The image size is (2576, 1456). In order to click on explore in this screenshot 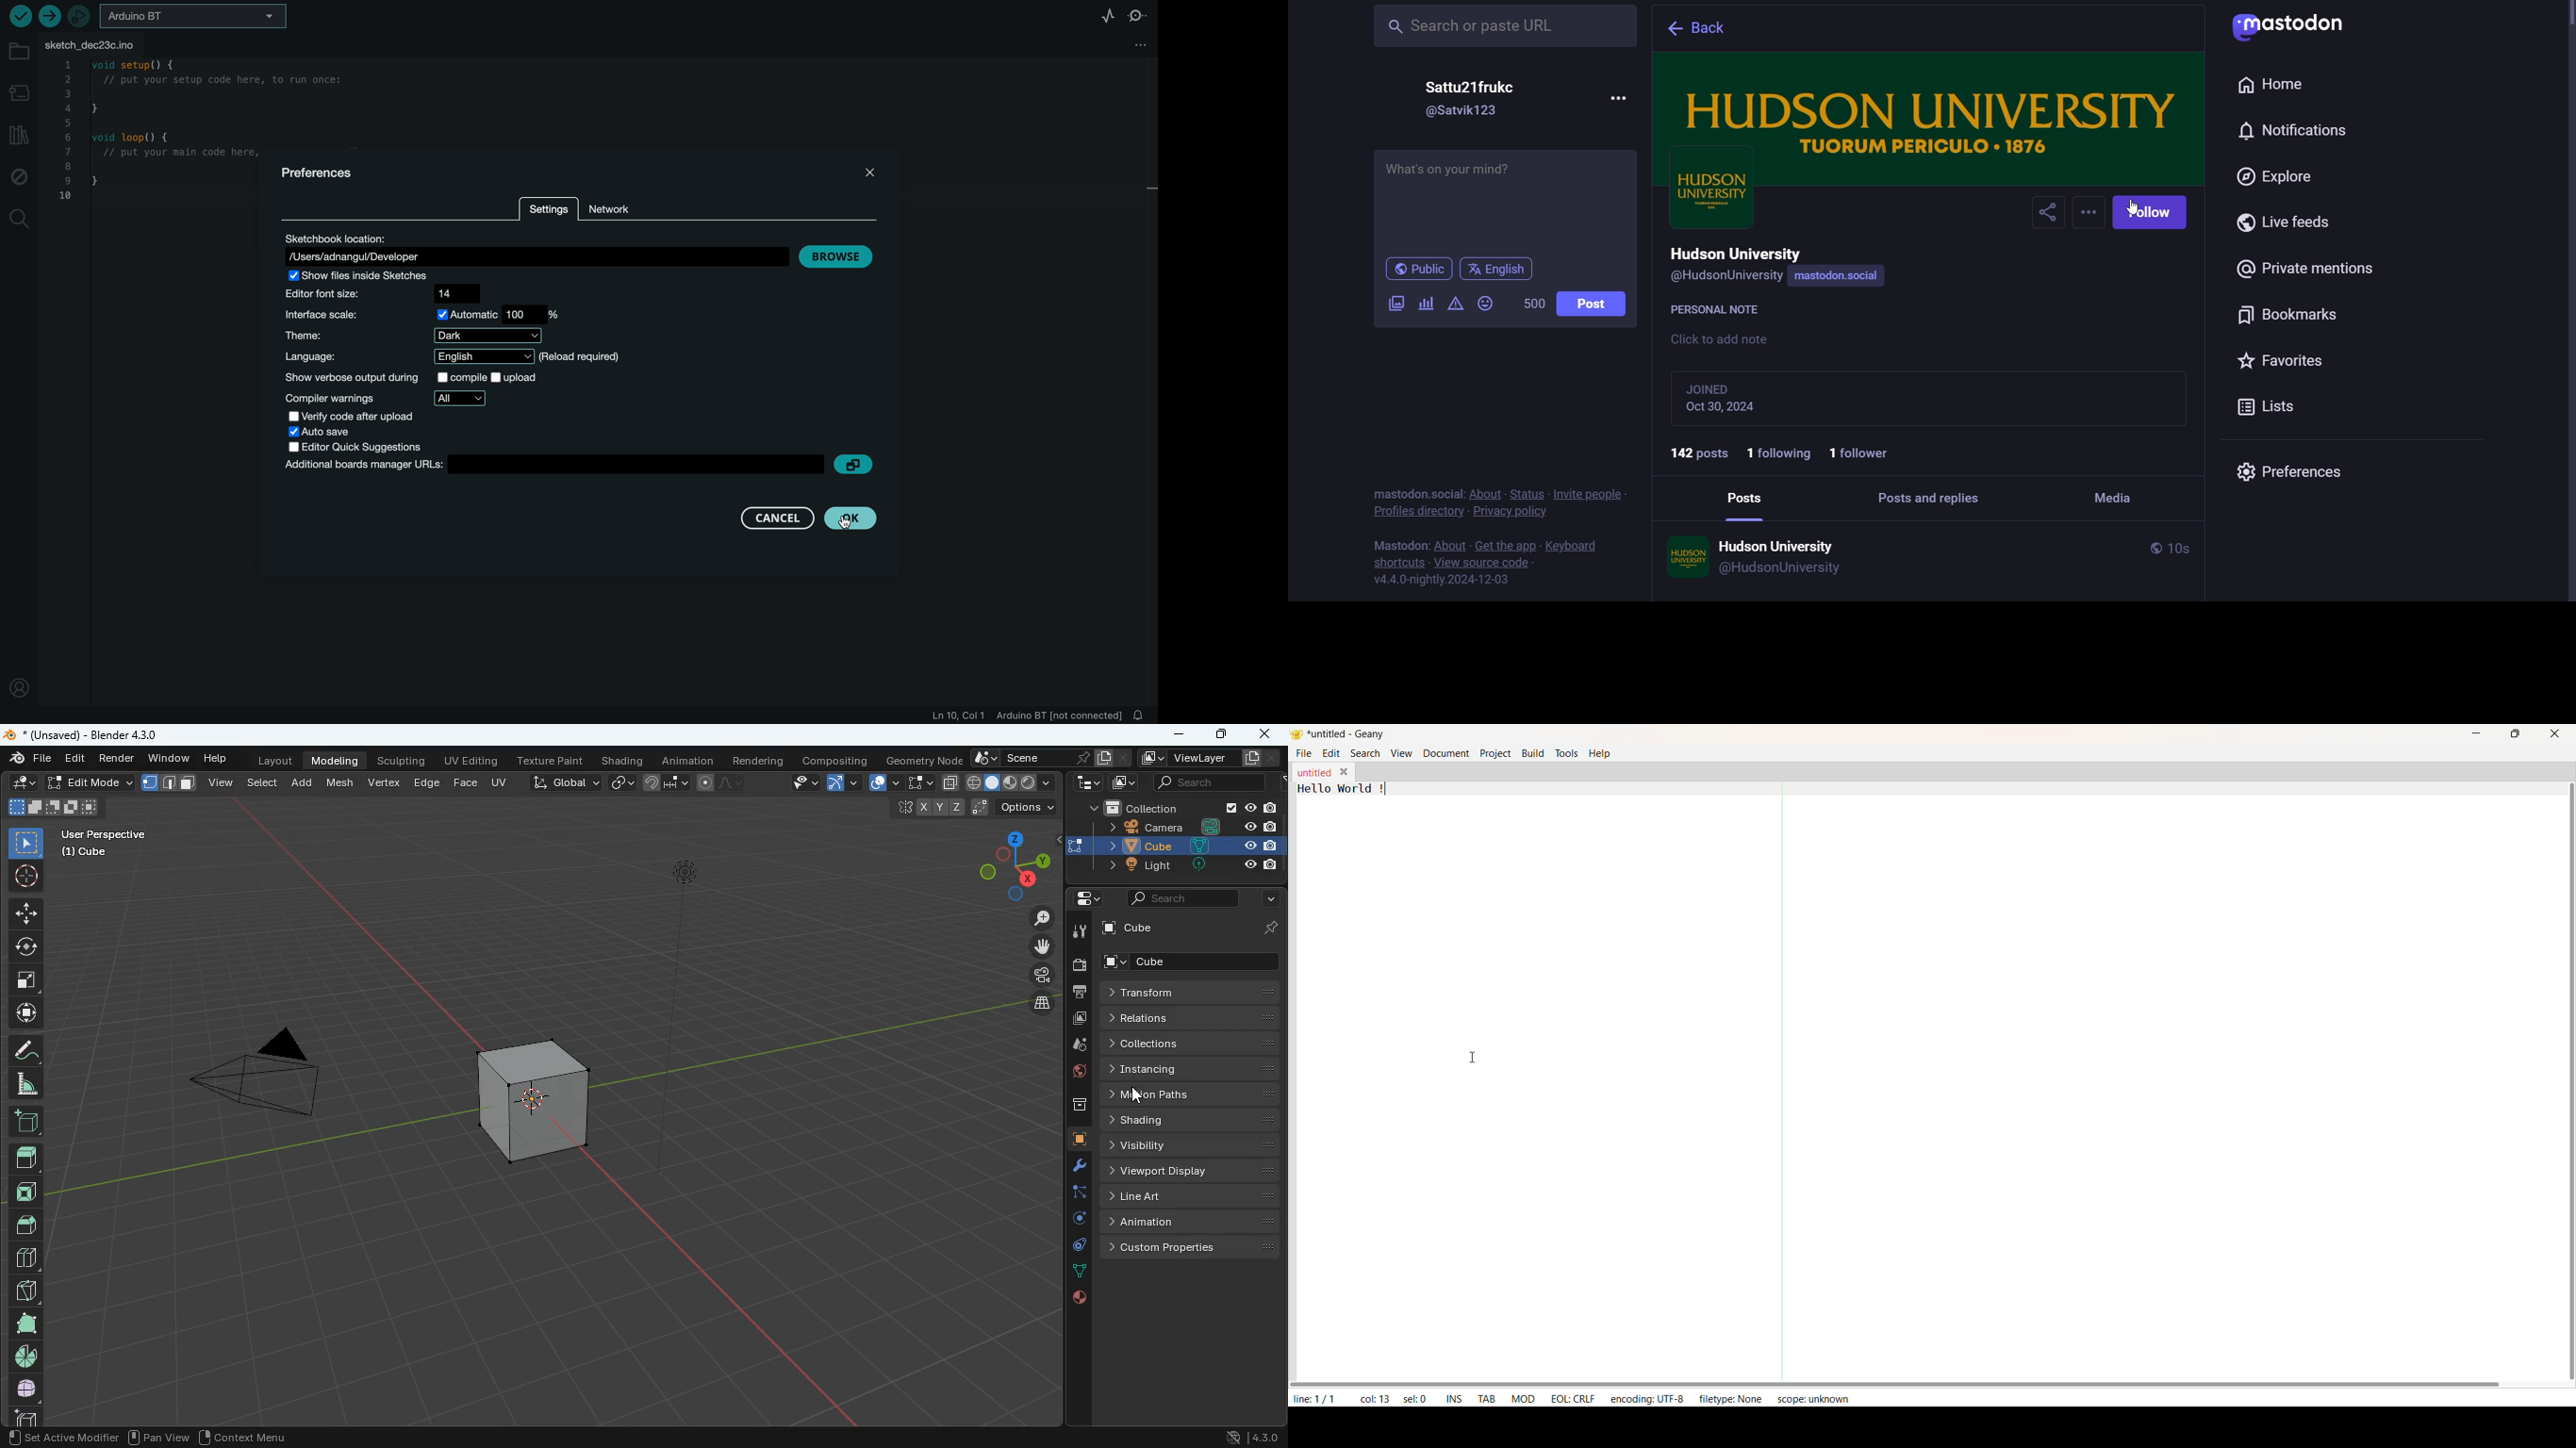, I will do `click(2277, 179)`.